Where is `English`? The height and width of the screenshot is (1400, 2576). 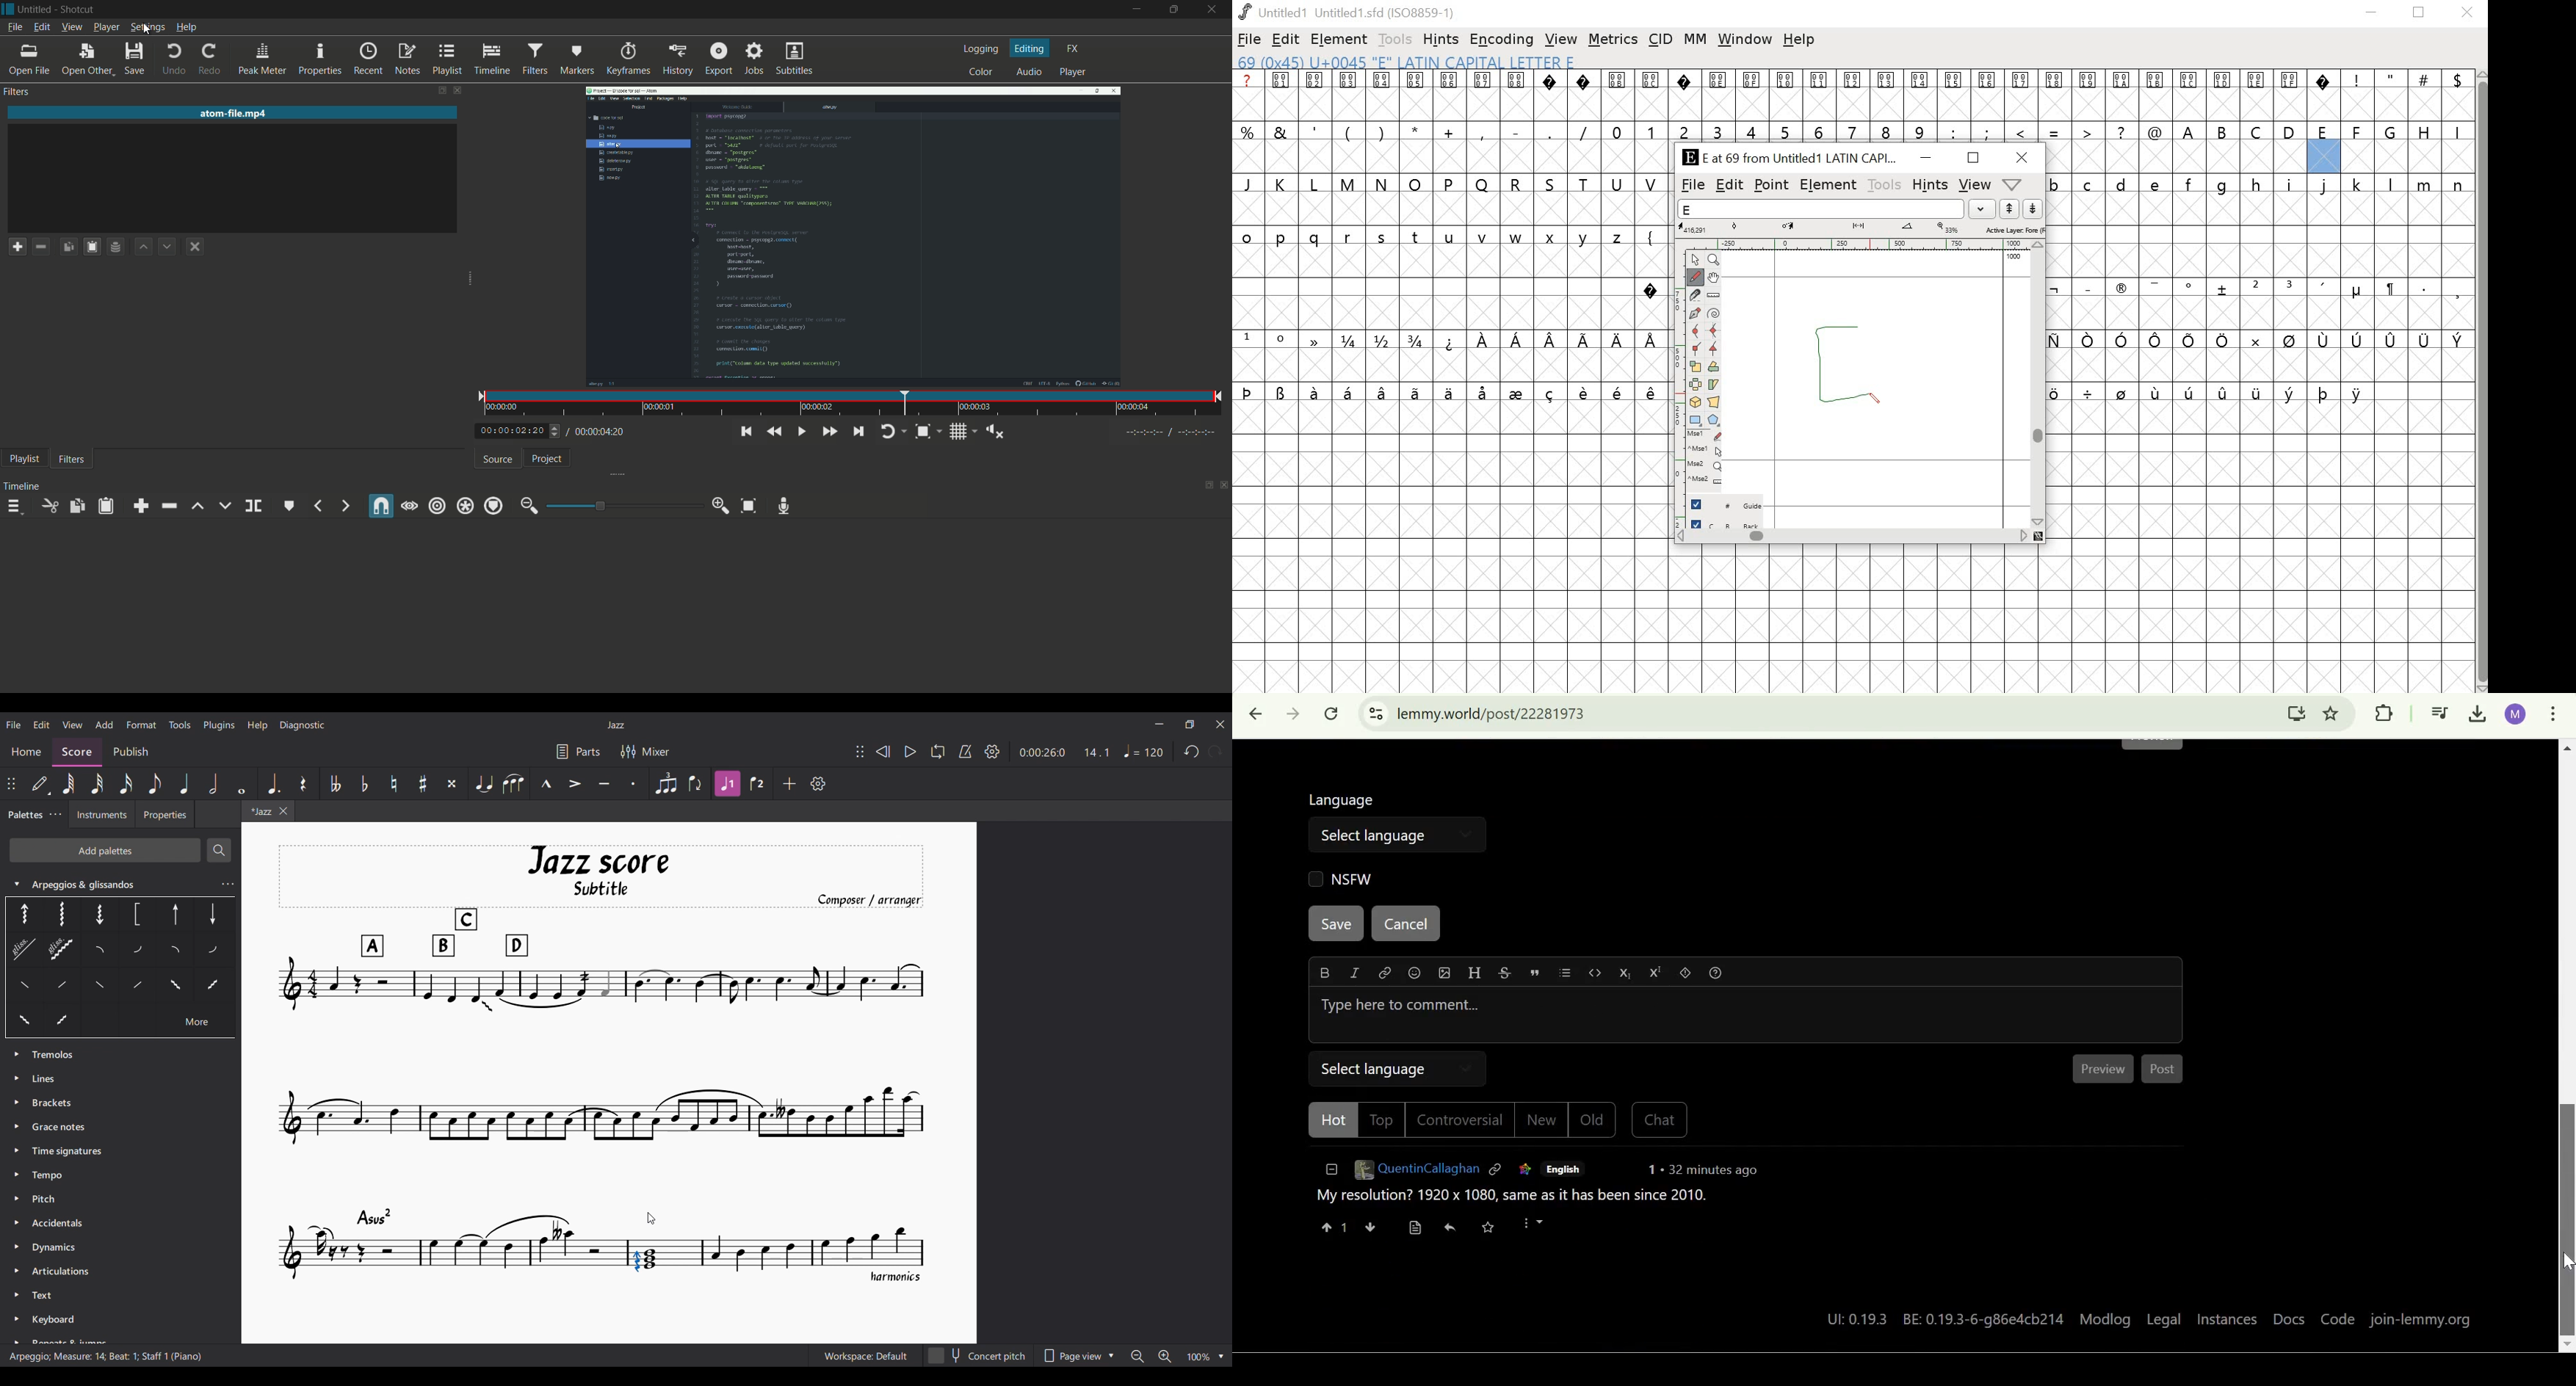
English is located at coordinates (1563, 1170).